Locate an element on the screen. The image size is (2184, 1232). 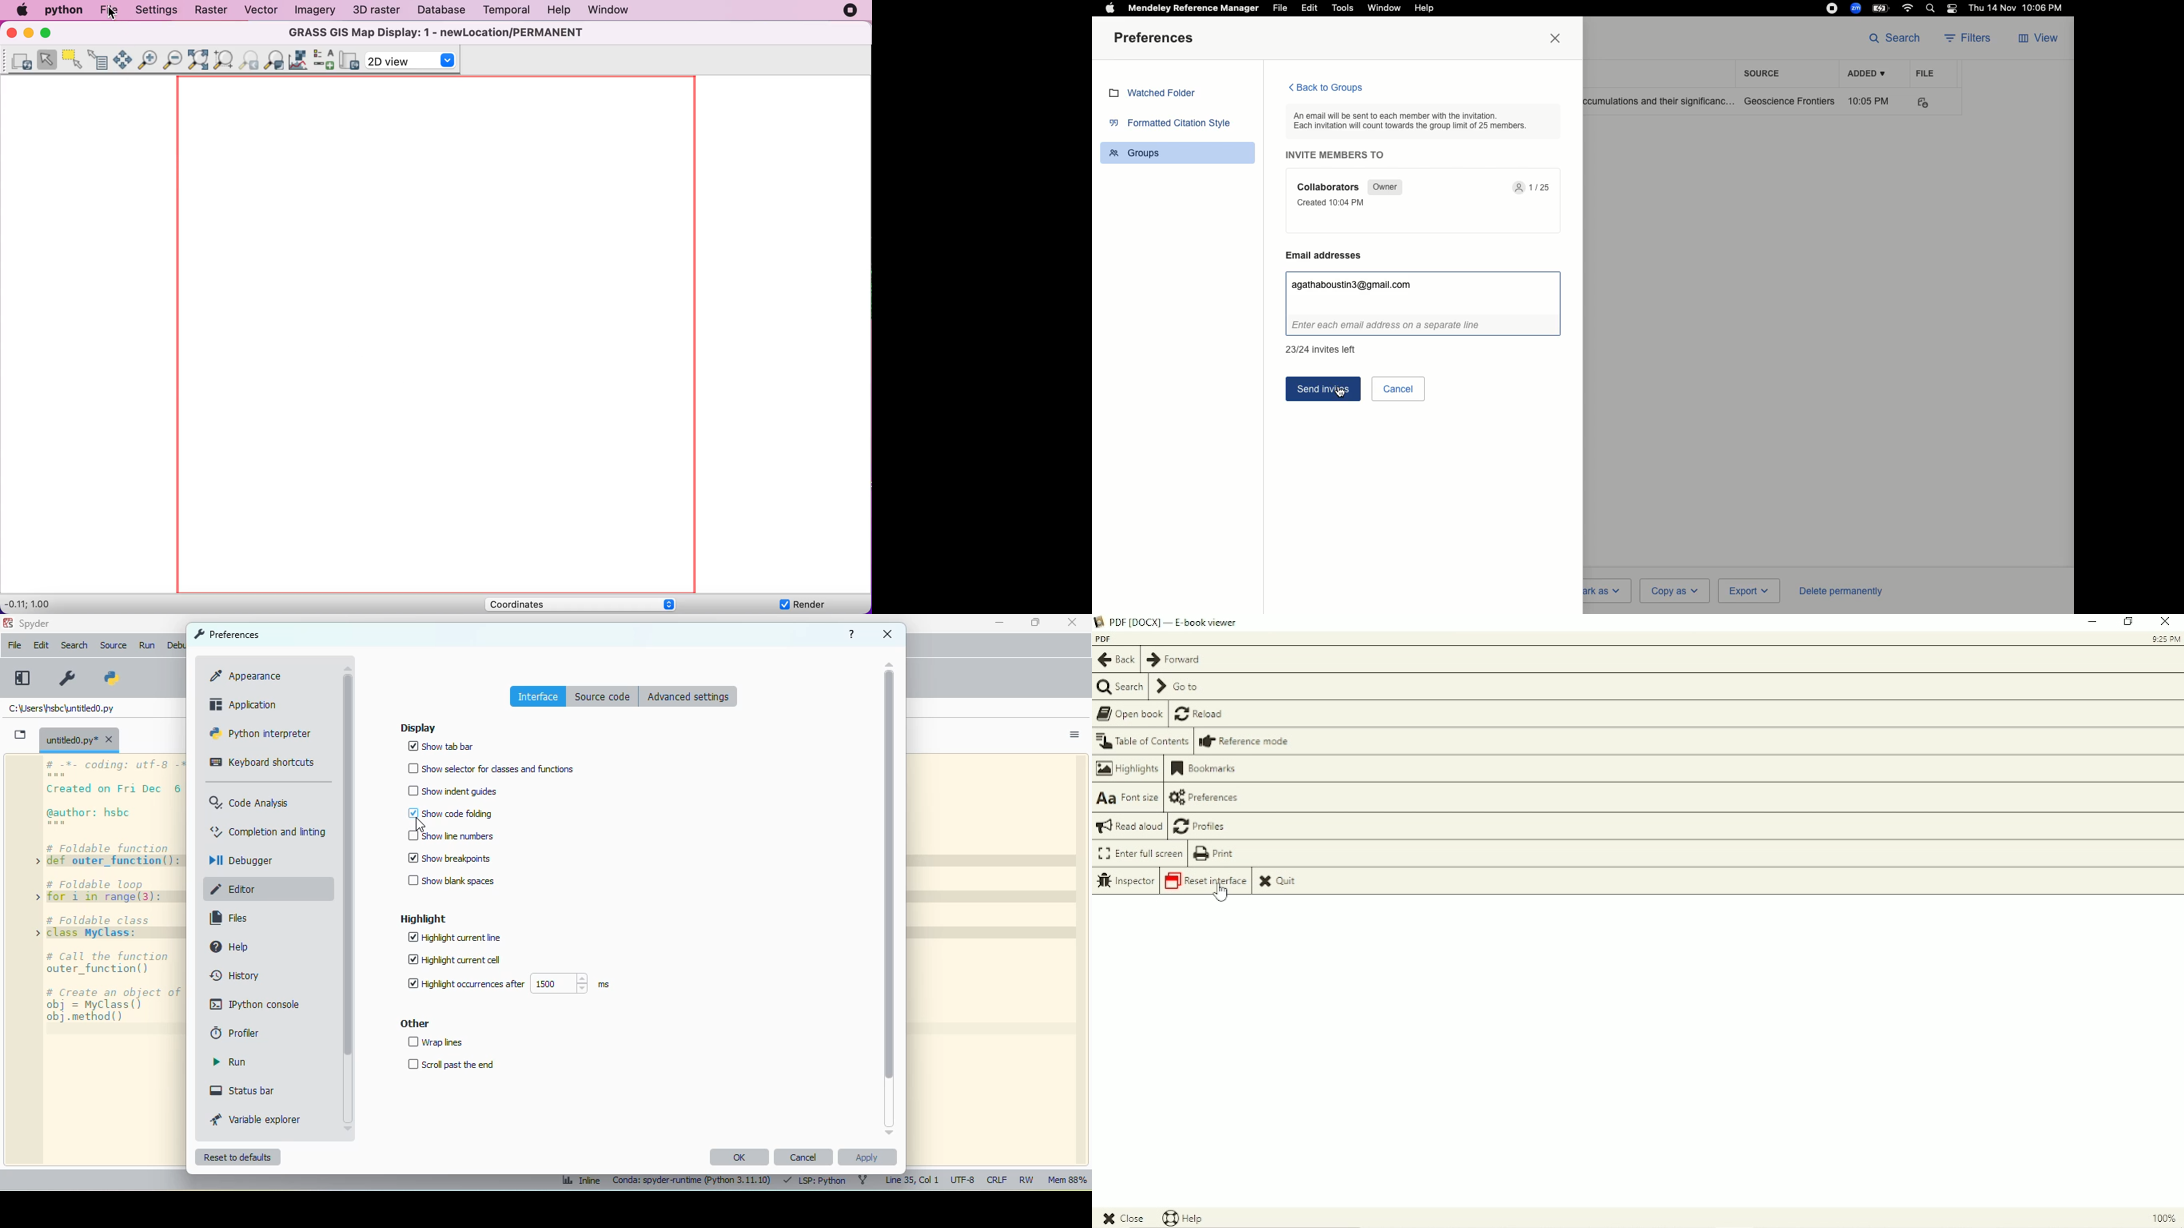
files is located at coordinates (229, 919).